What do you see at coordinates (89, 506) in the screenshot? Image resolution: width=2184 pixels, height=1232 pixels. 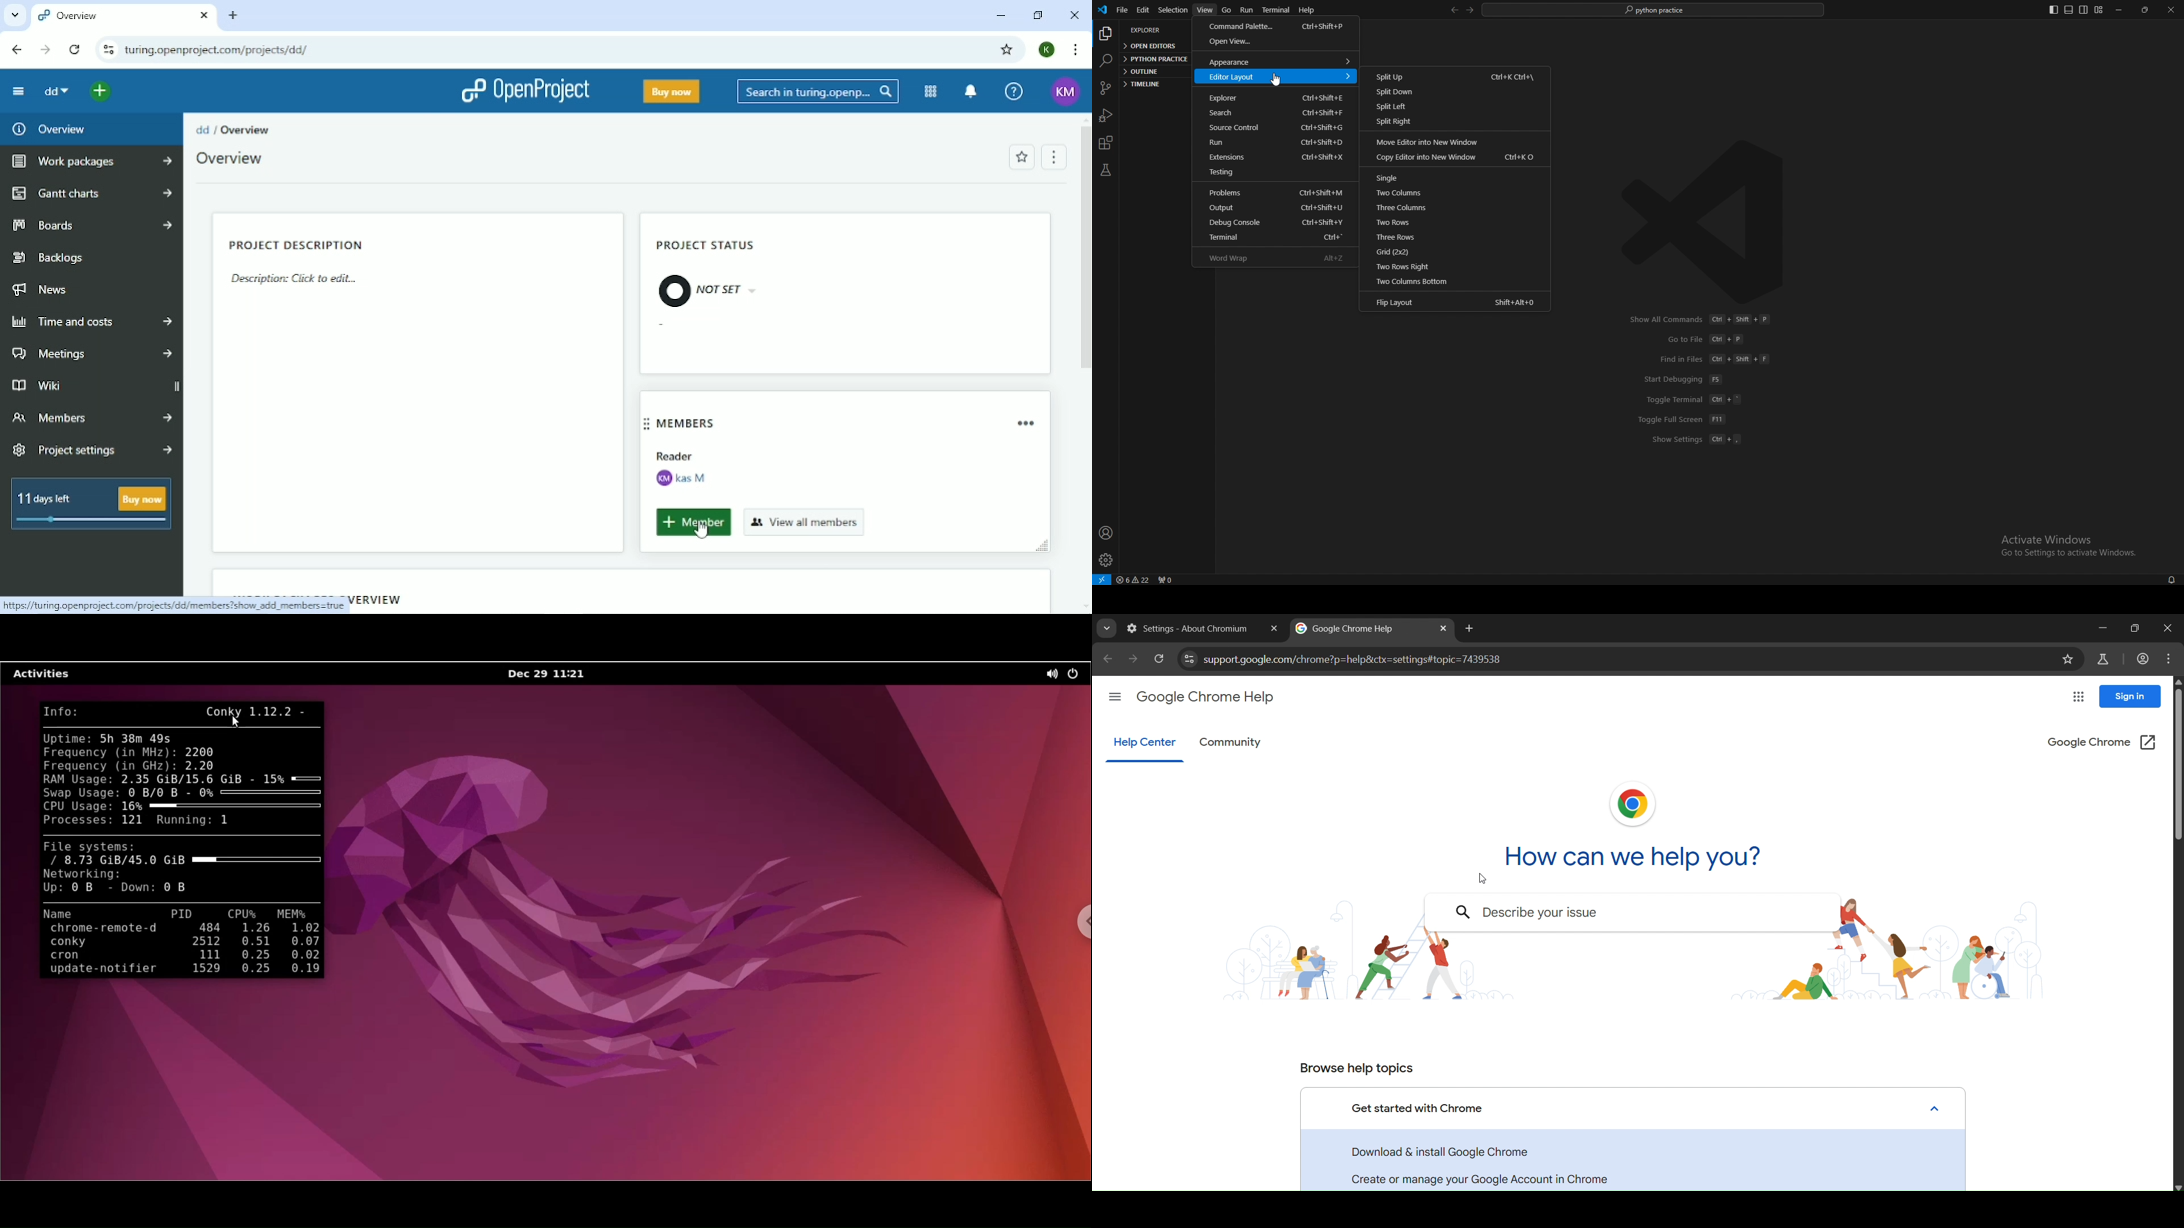 I see `11 days left buy now` at bounding box center [89, 506].